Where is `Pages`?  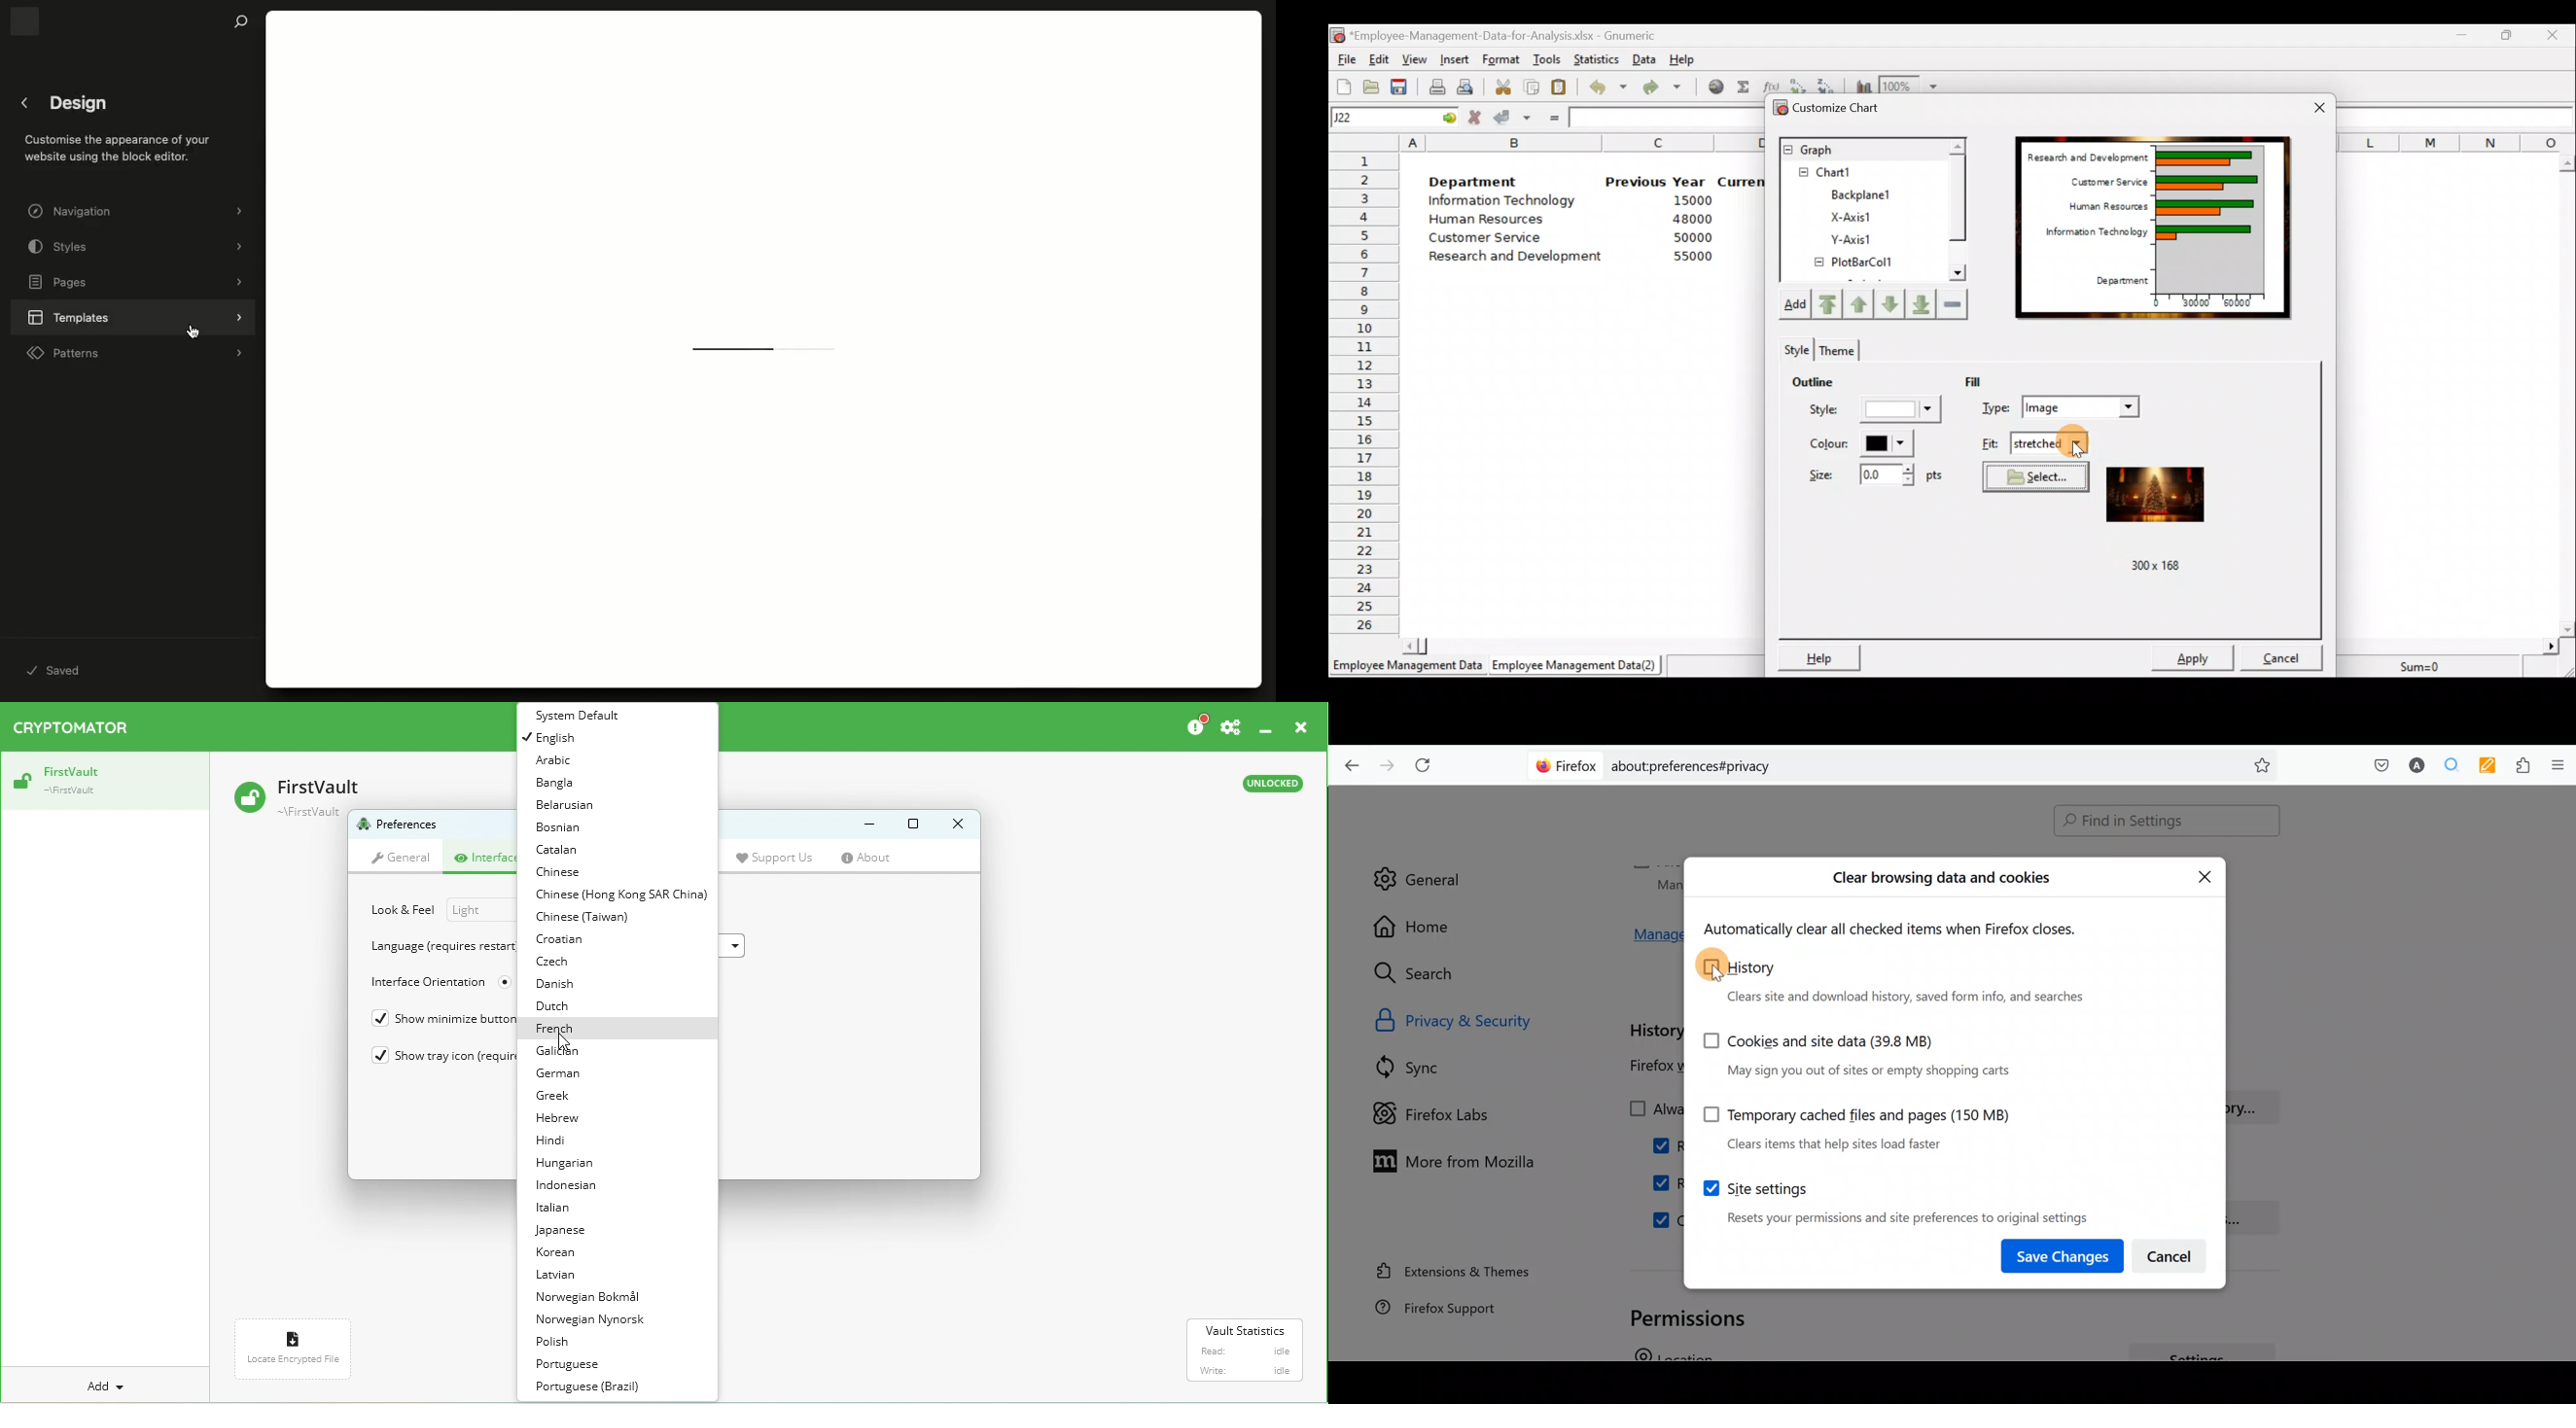
Pages is located at coordinates (135, 282).